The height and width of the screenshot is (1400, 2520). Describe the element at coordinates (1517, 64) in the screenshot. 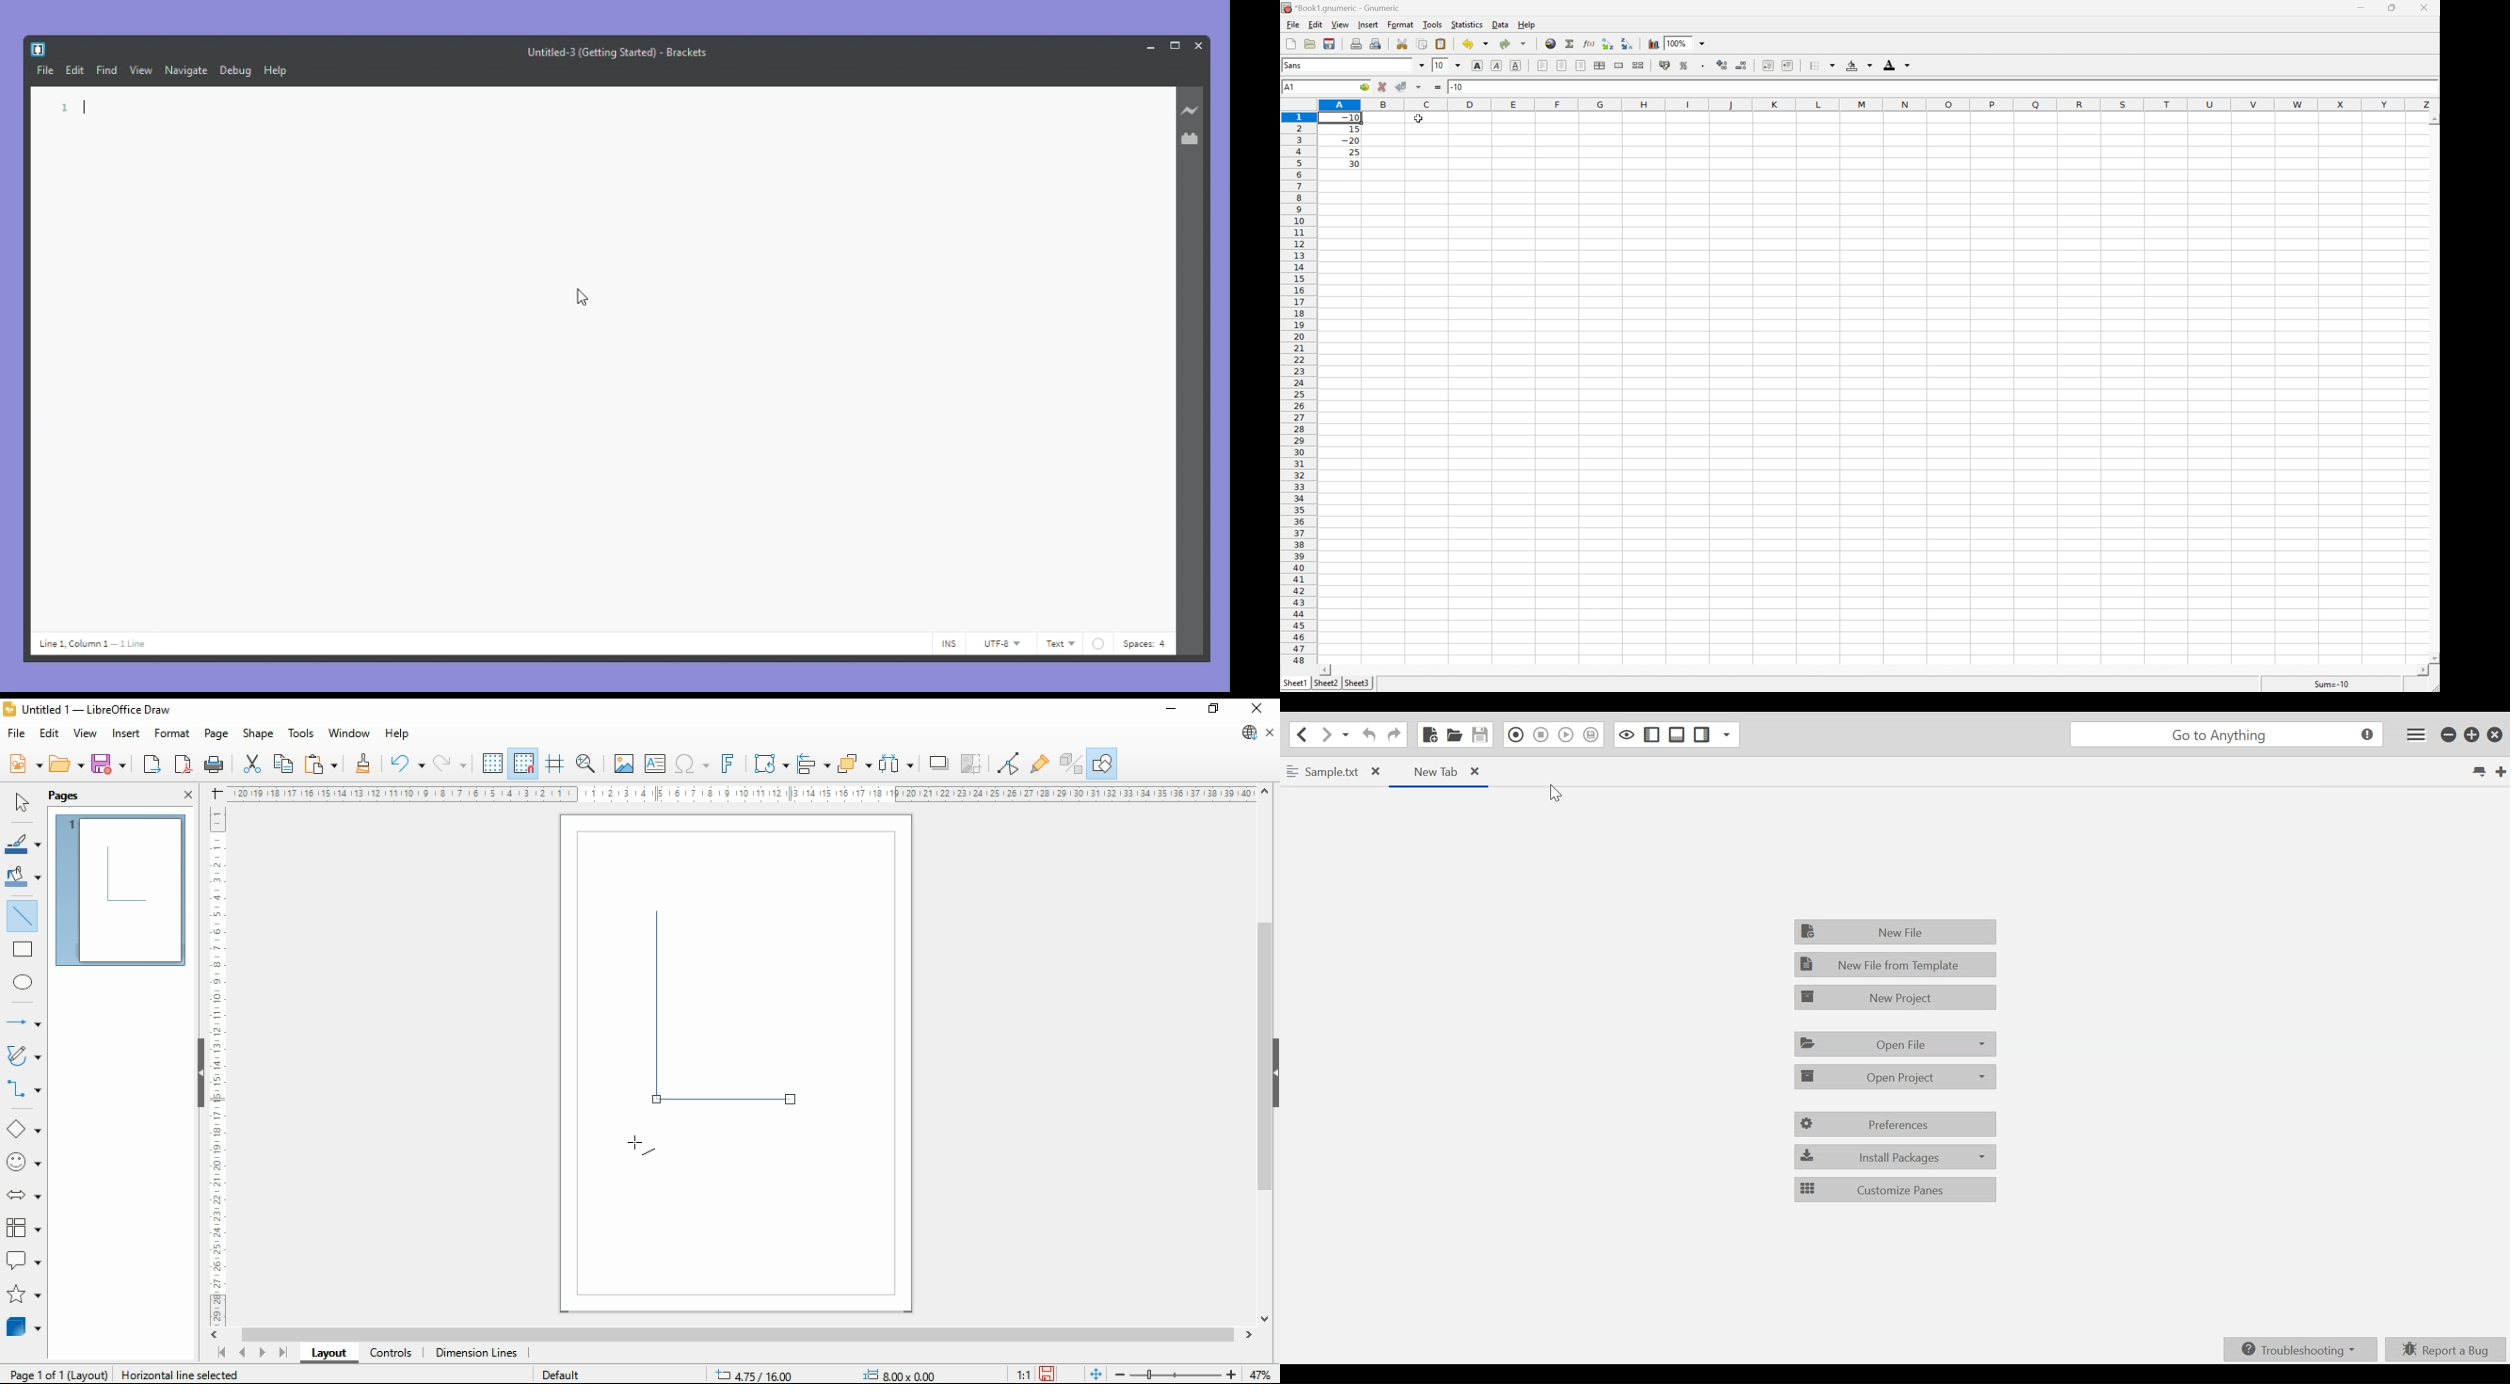

I see `Underline` at that location.